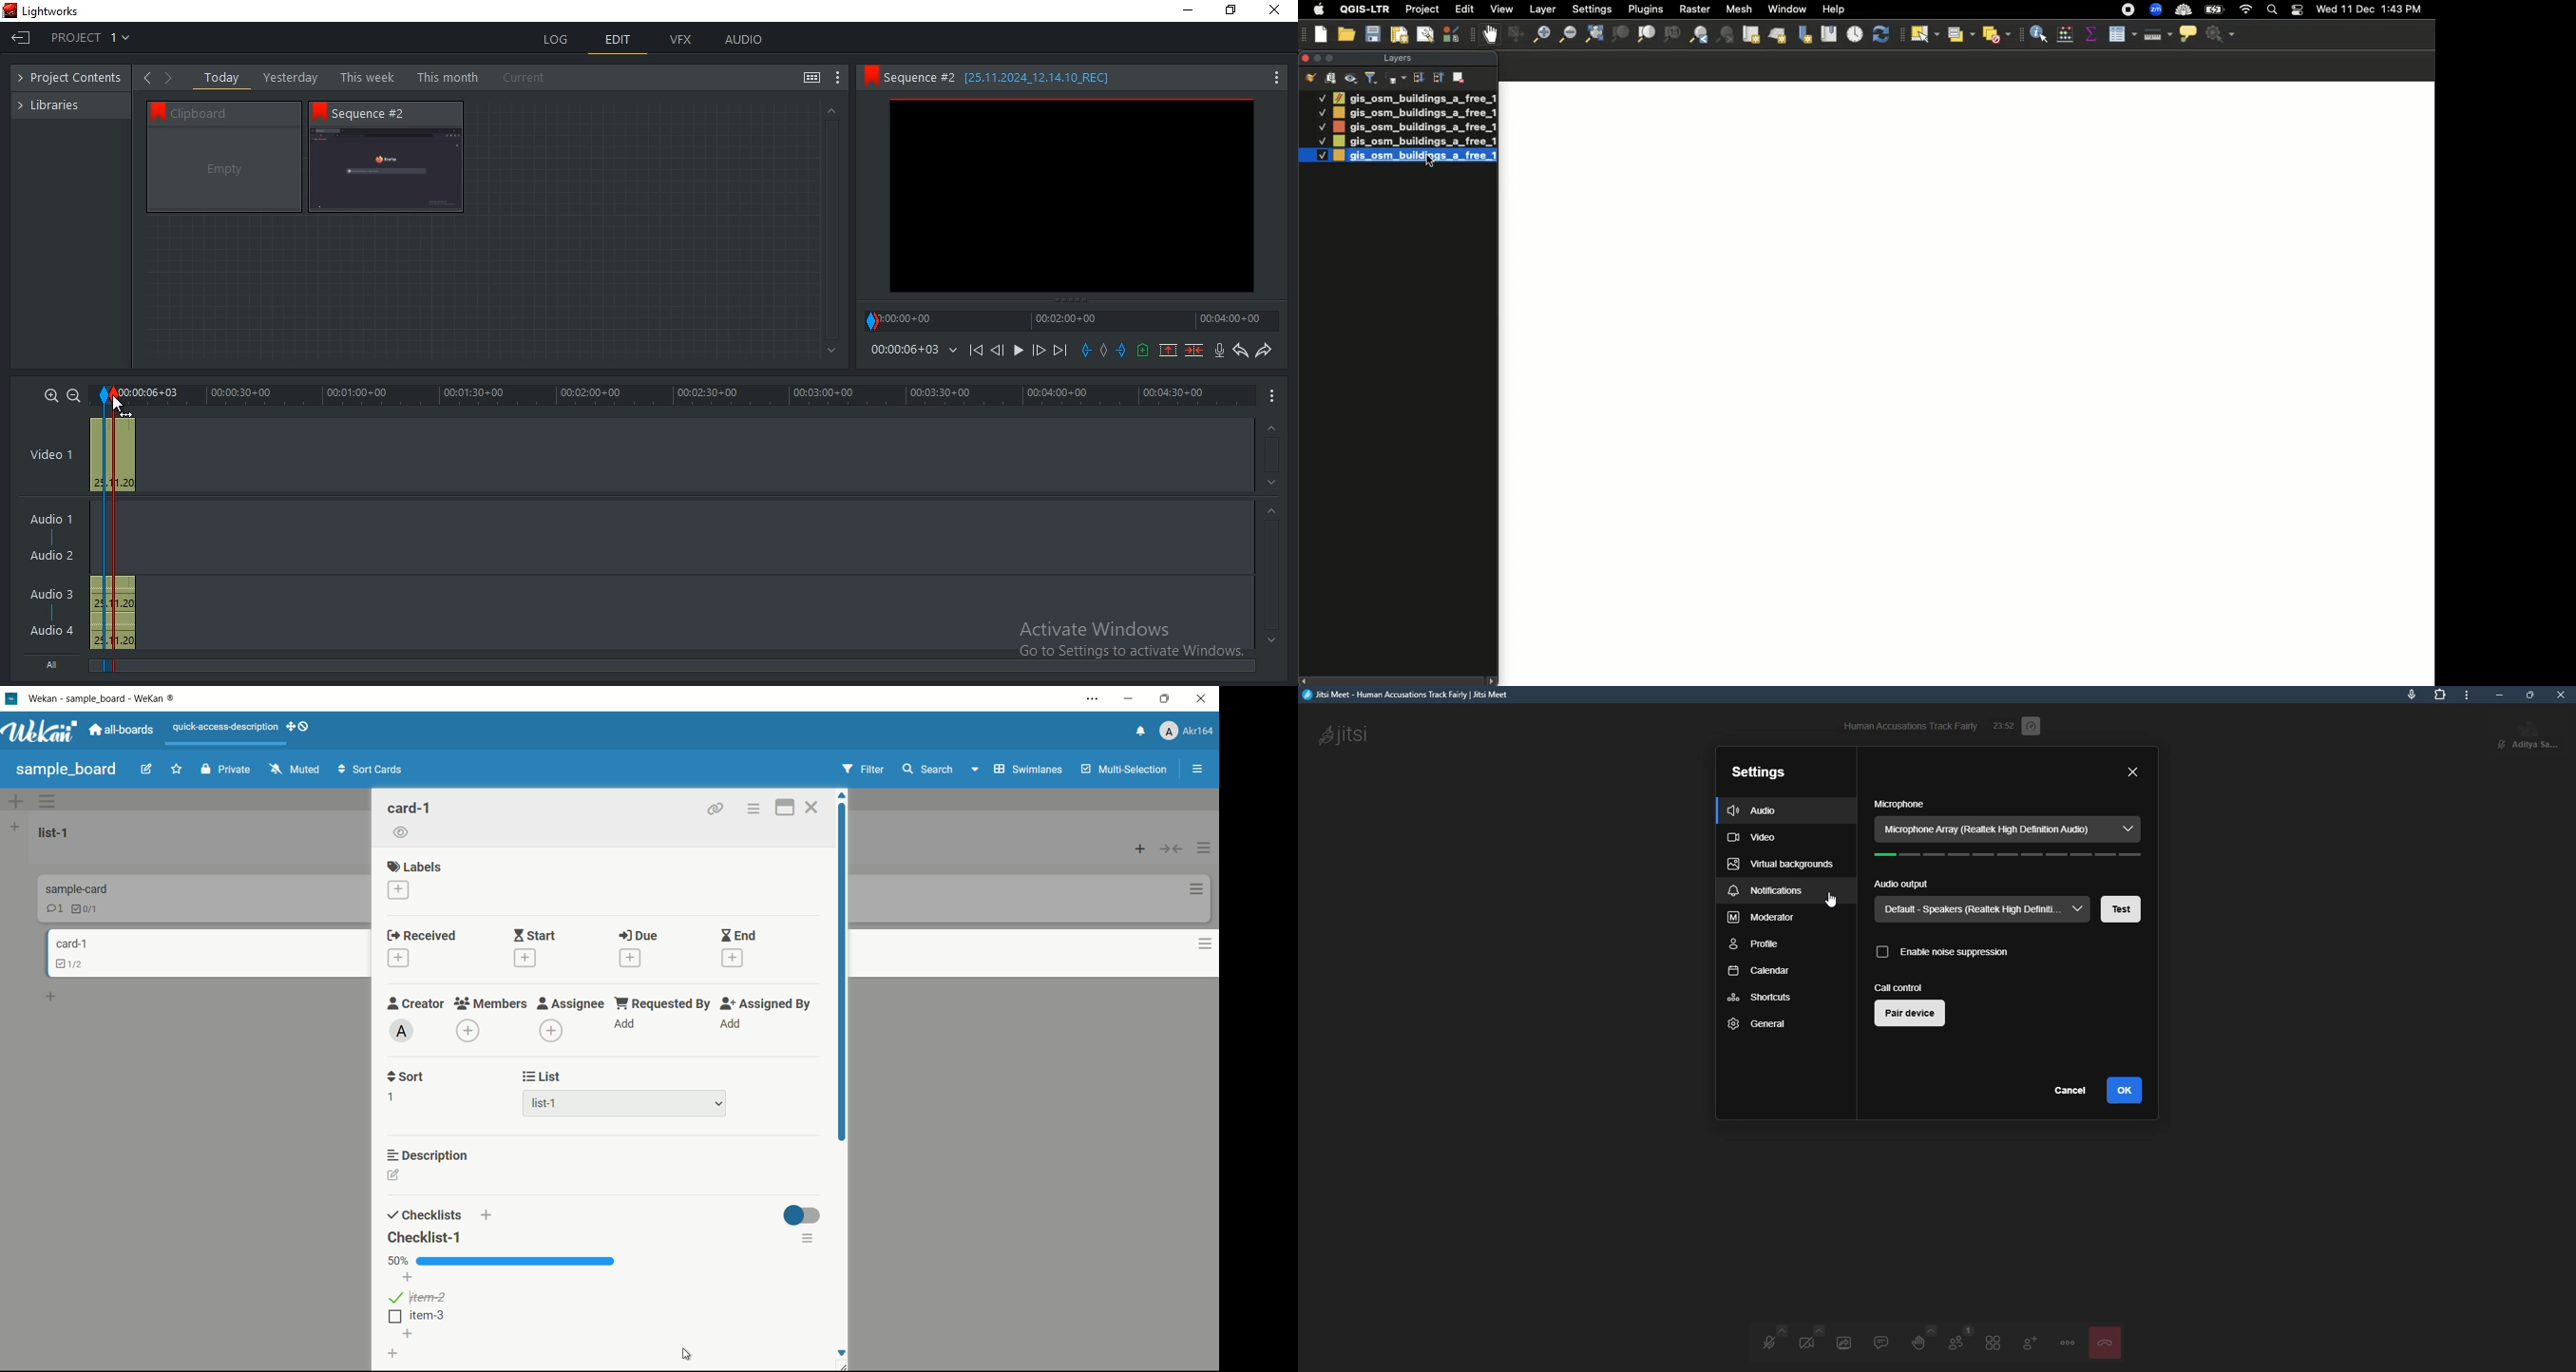  I want to click on Temporal controller panel , so click(1856, 36).